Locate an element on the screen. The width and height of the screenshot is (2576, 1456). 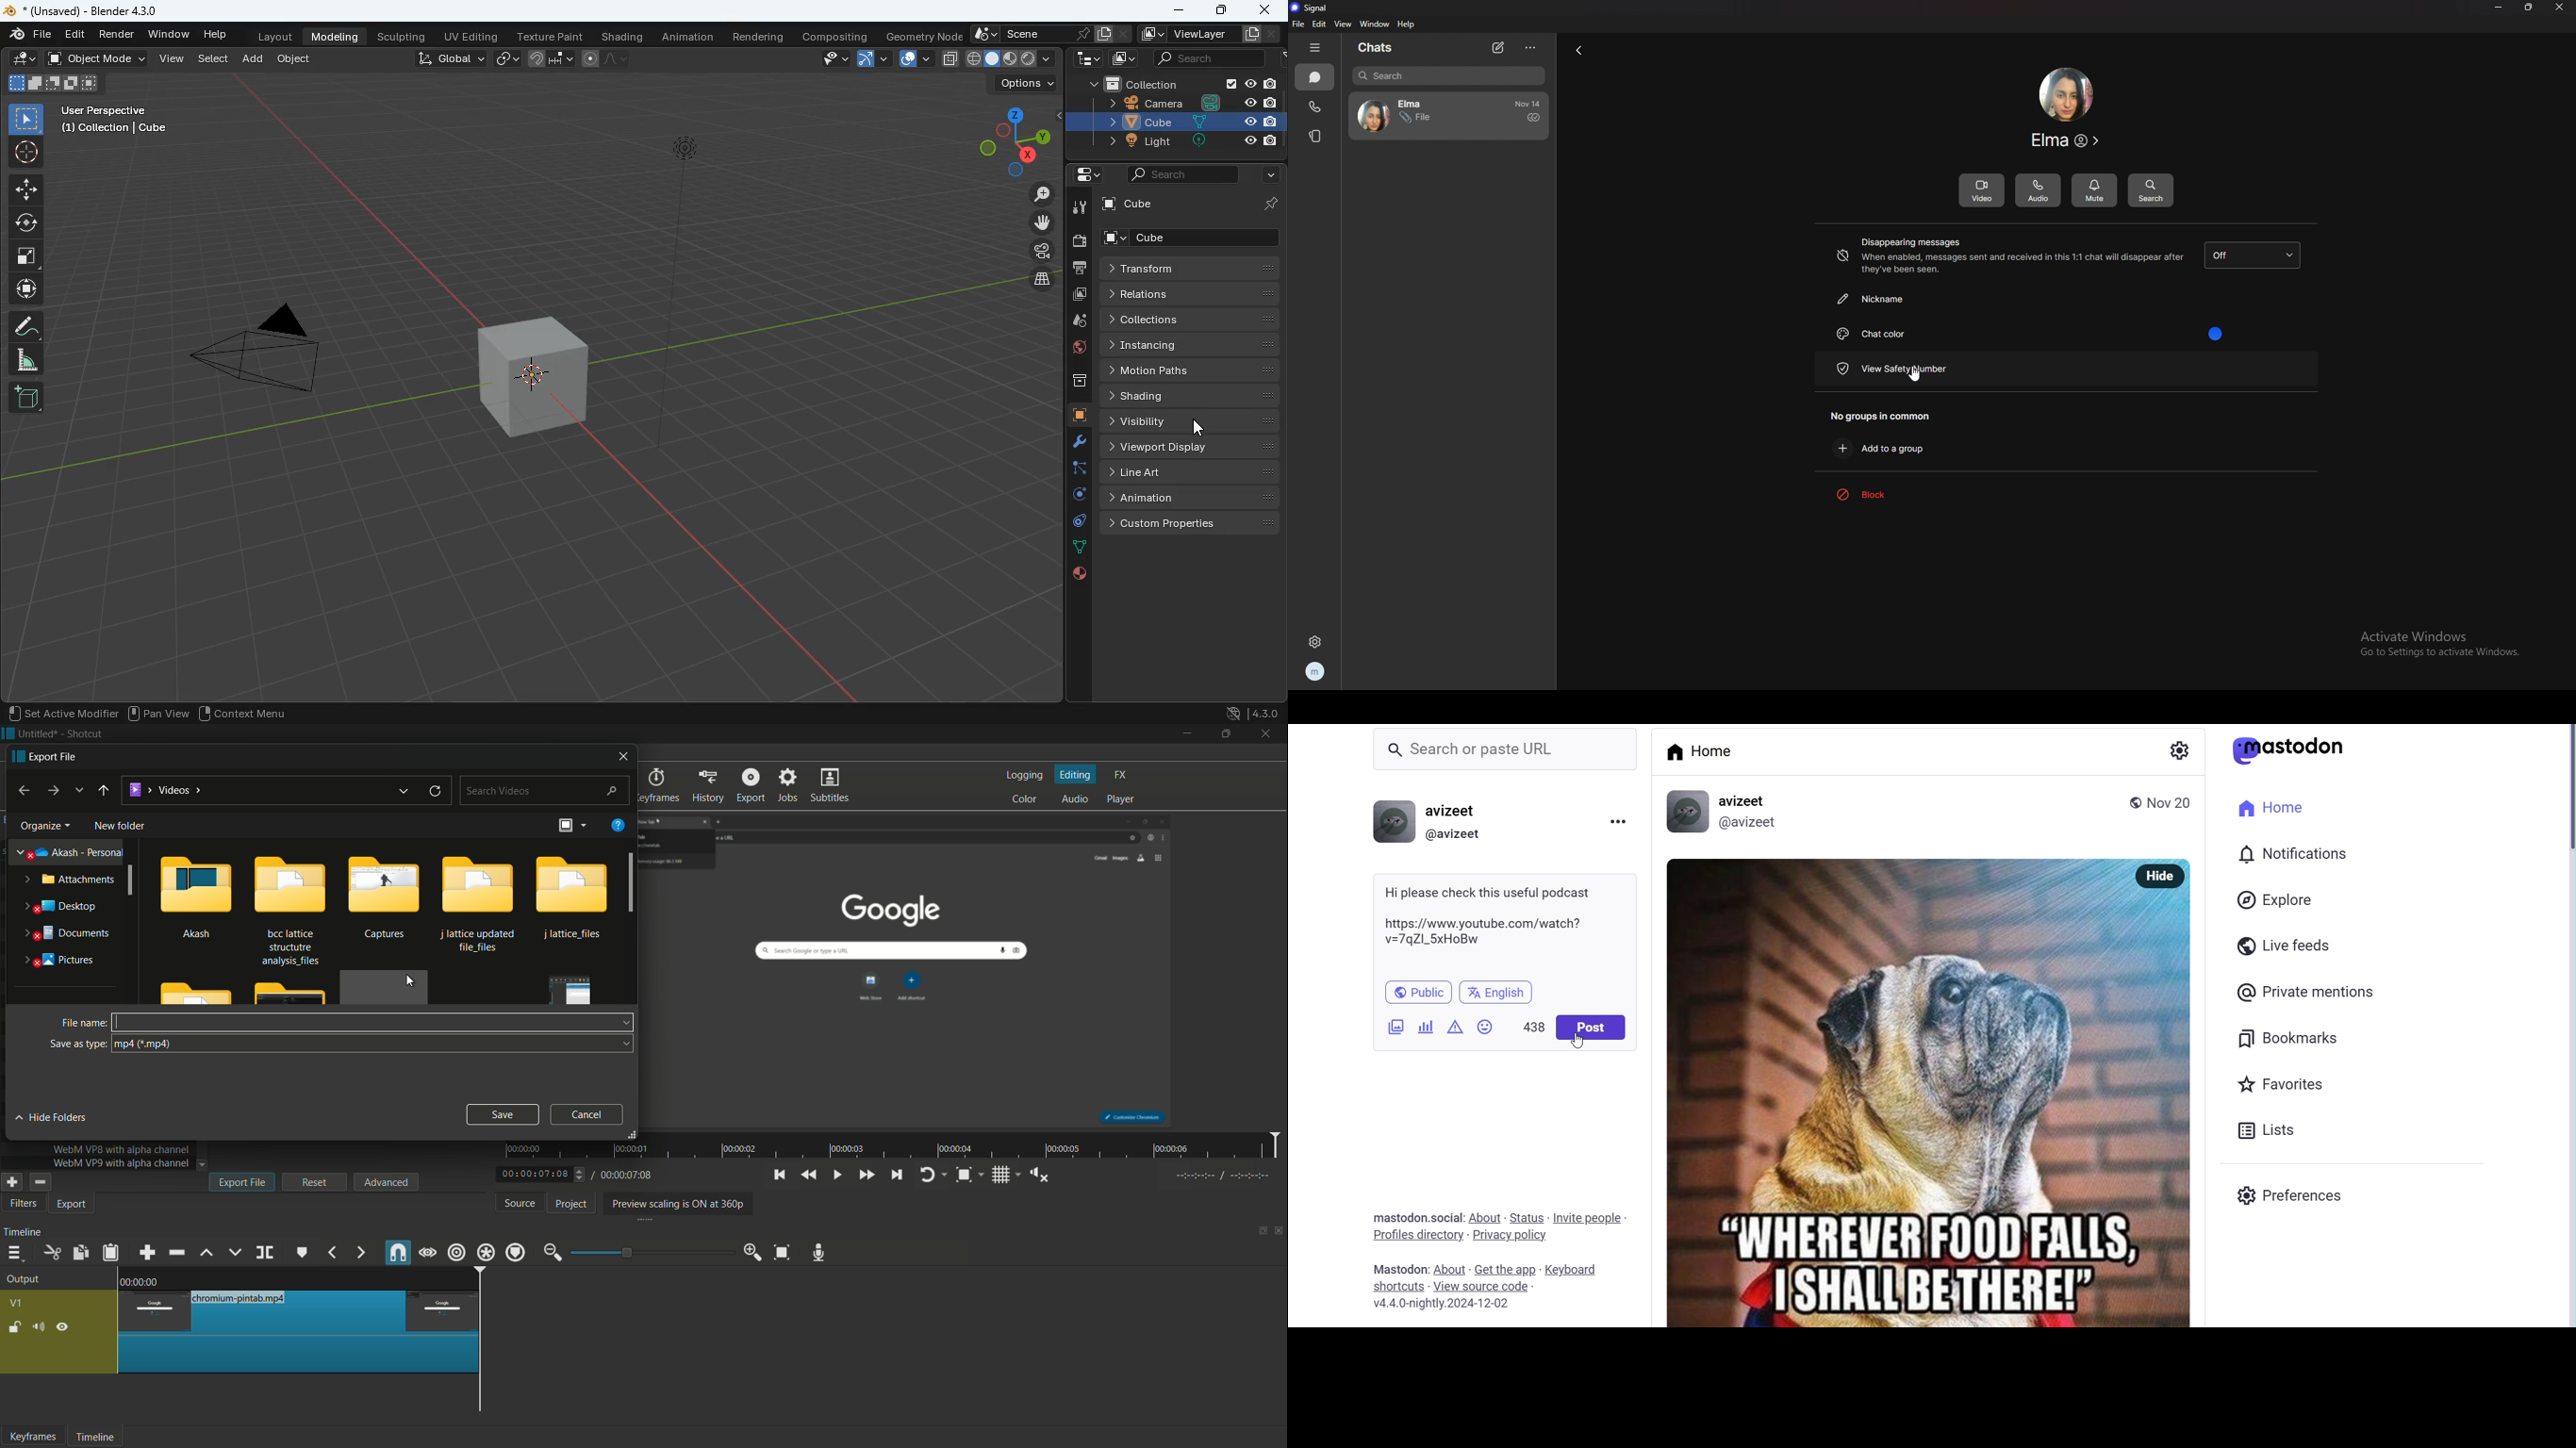
placement is located at coordinates (1012, 59).